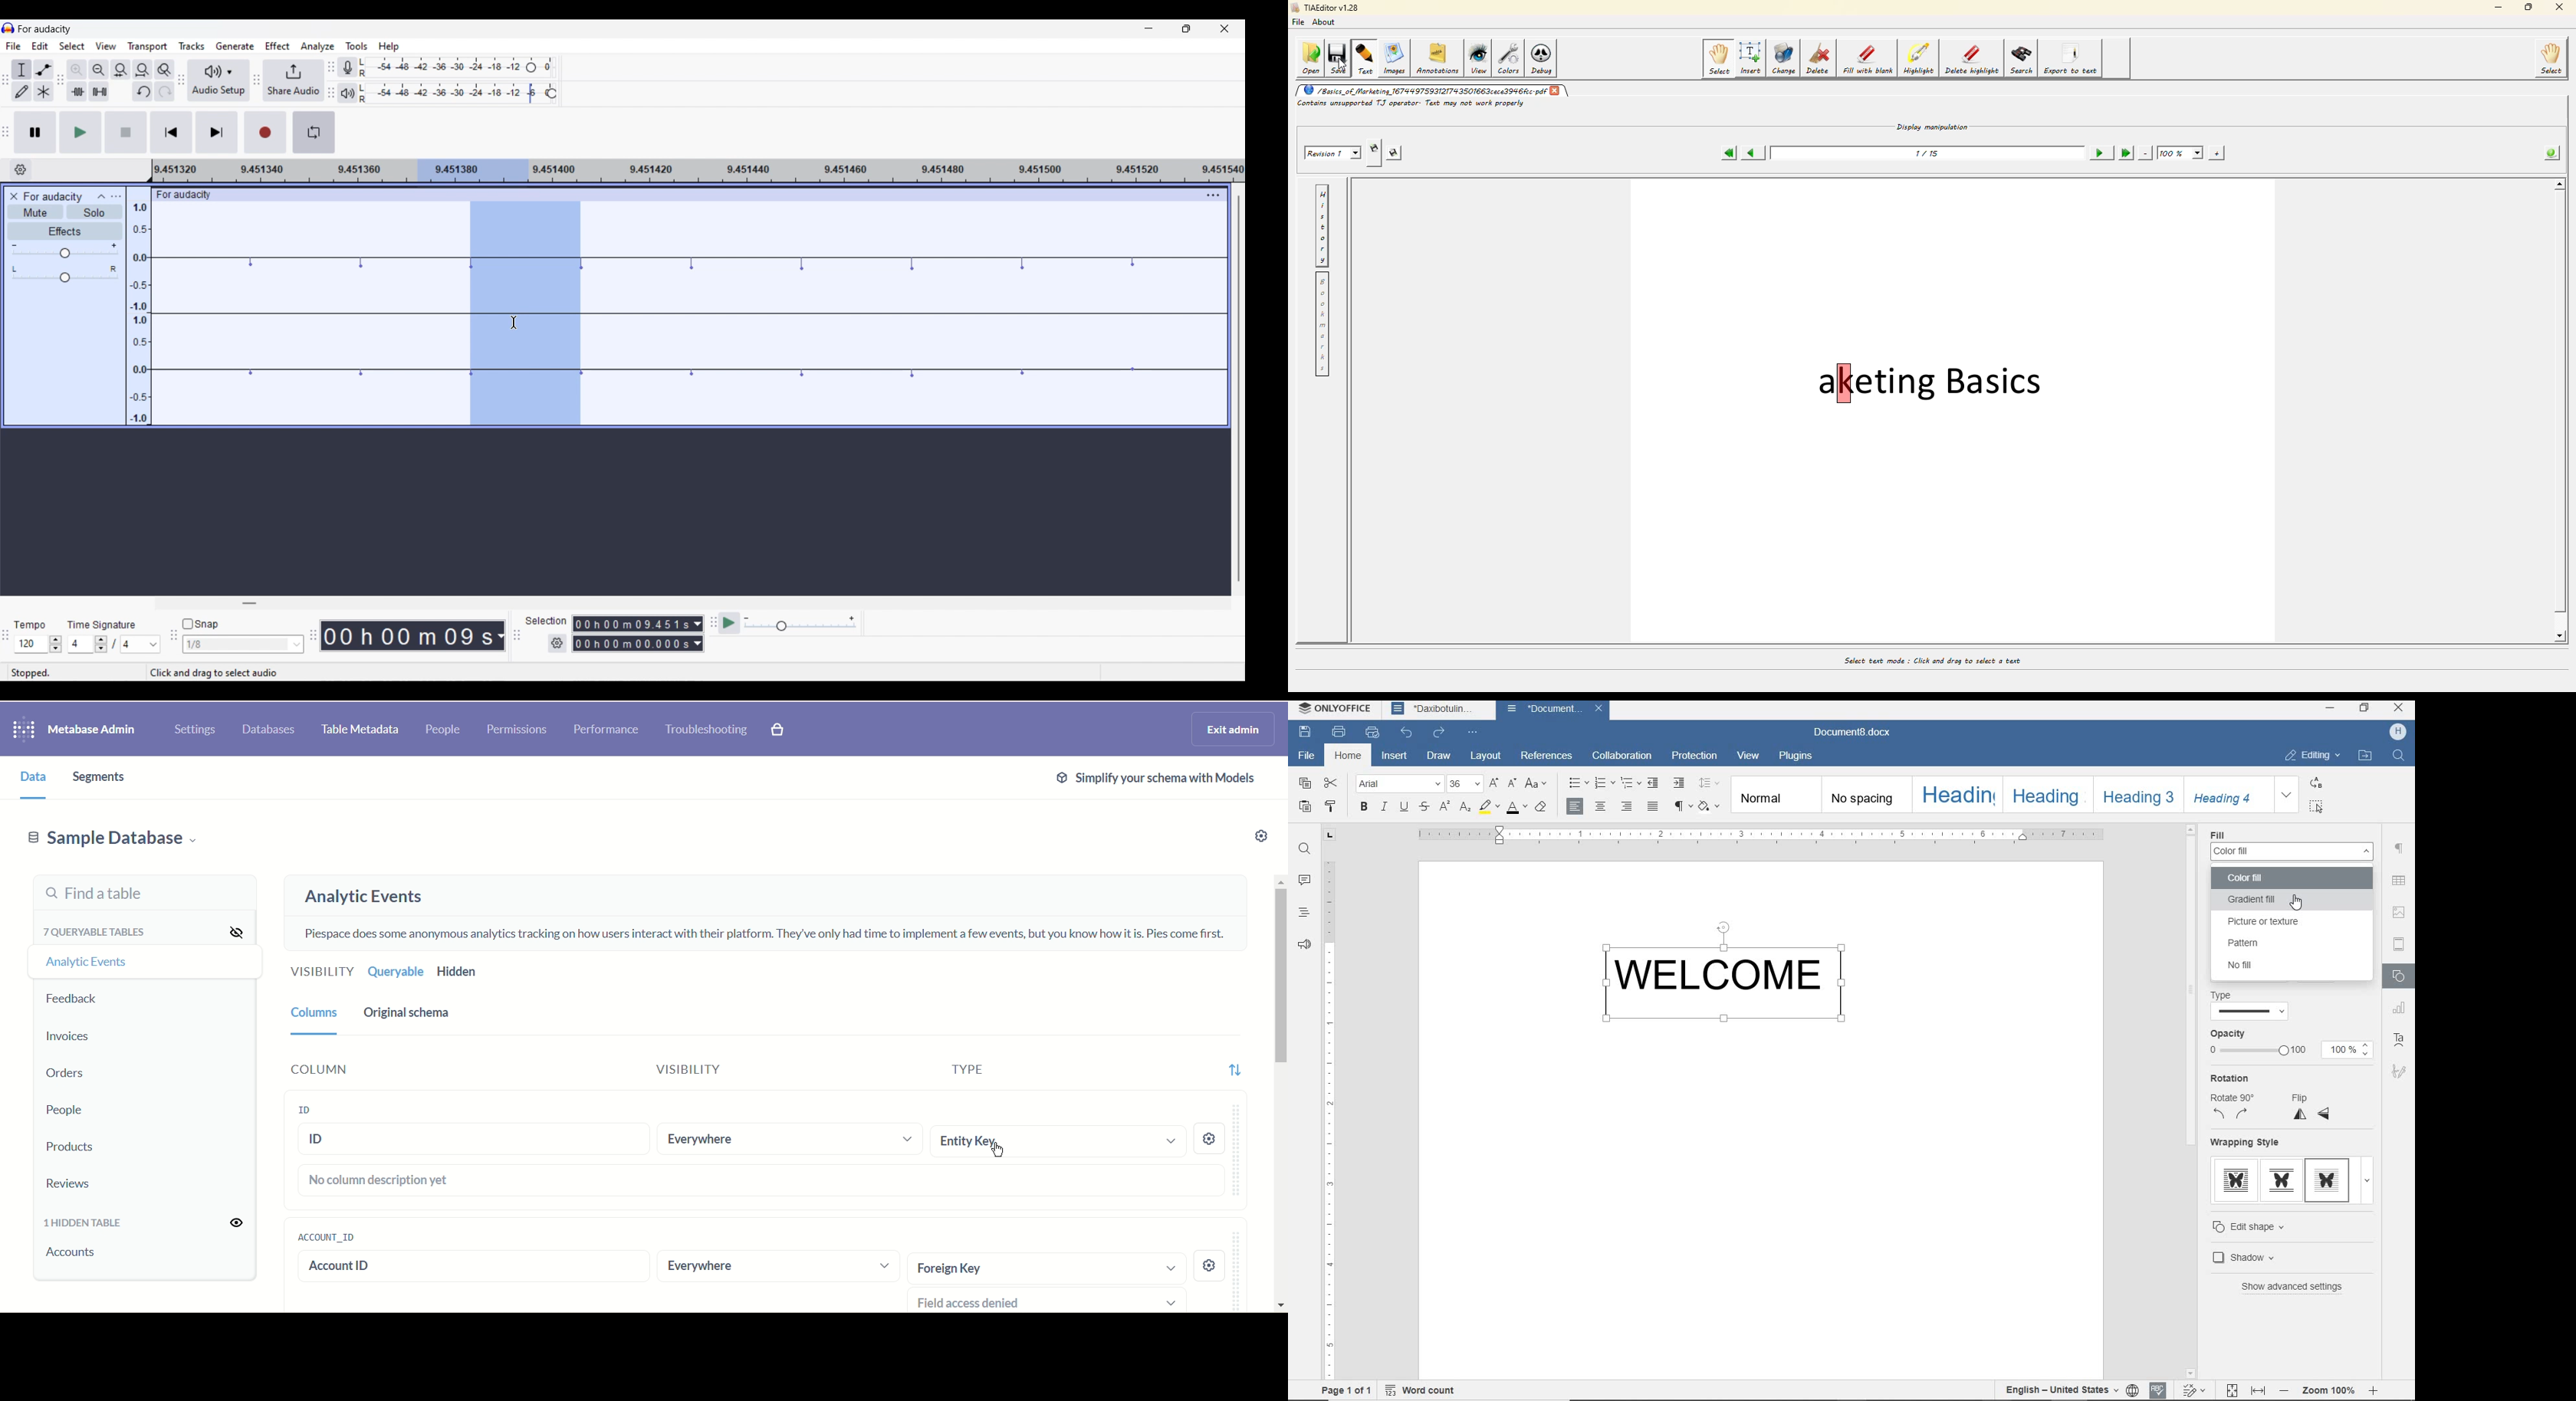 The height and width of the screenshot is (1428, 2576). What do you see at coordinates (1695, 756) in the screenshot?
I see `PROTECTION` at bounding box center [1695, 756].